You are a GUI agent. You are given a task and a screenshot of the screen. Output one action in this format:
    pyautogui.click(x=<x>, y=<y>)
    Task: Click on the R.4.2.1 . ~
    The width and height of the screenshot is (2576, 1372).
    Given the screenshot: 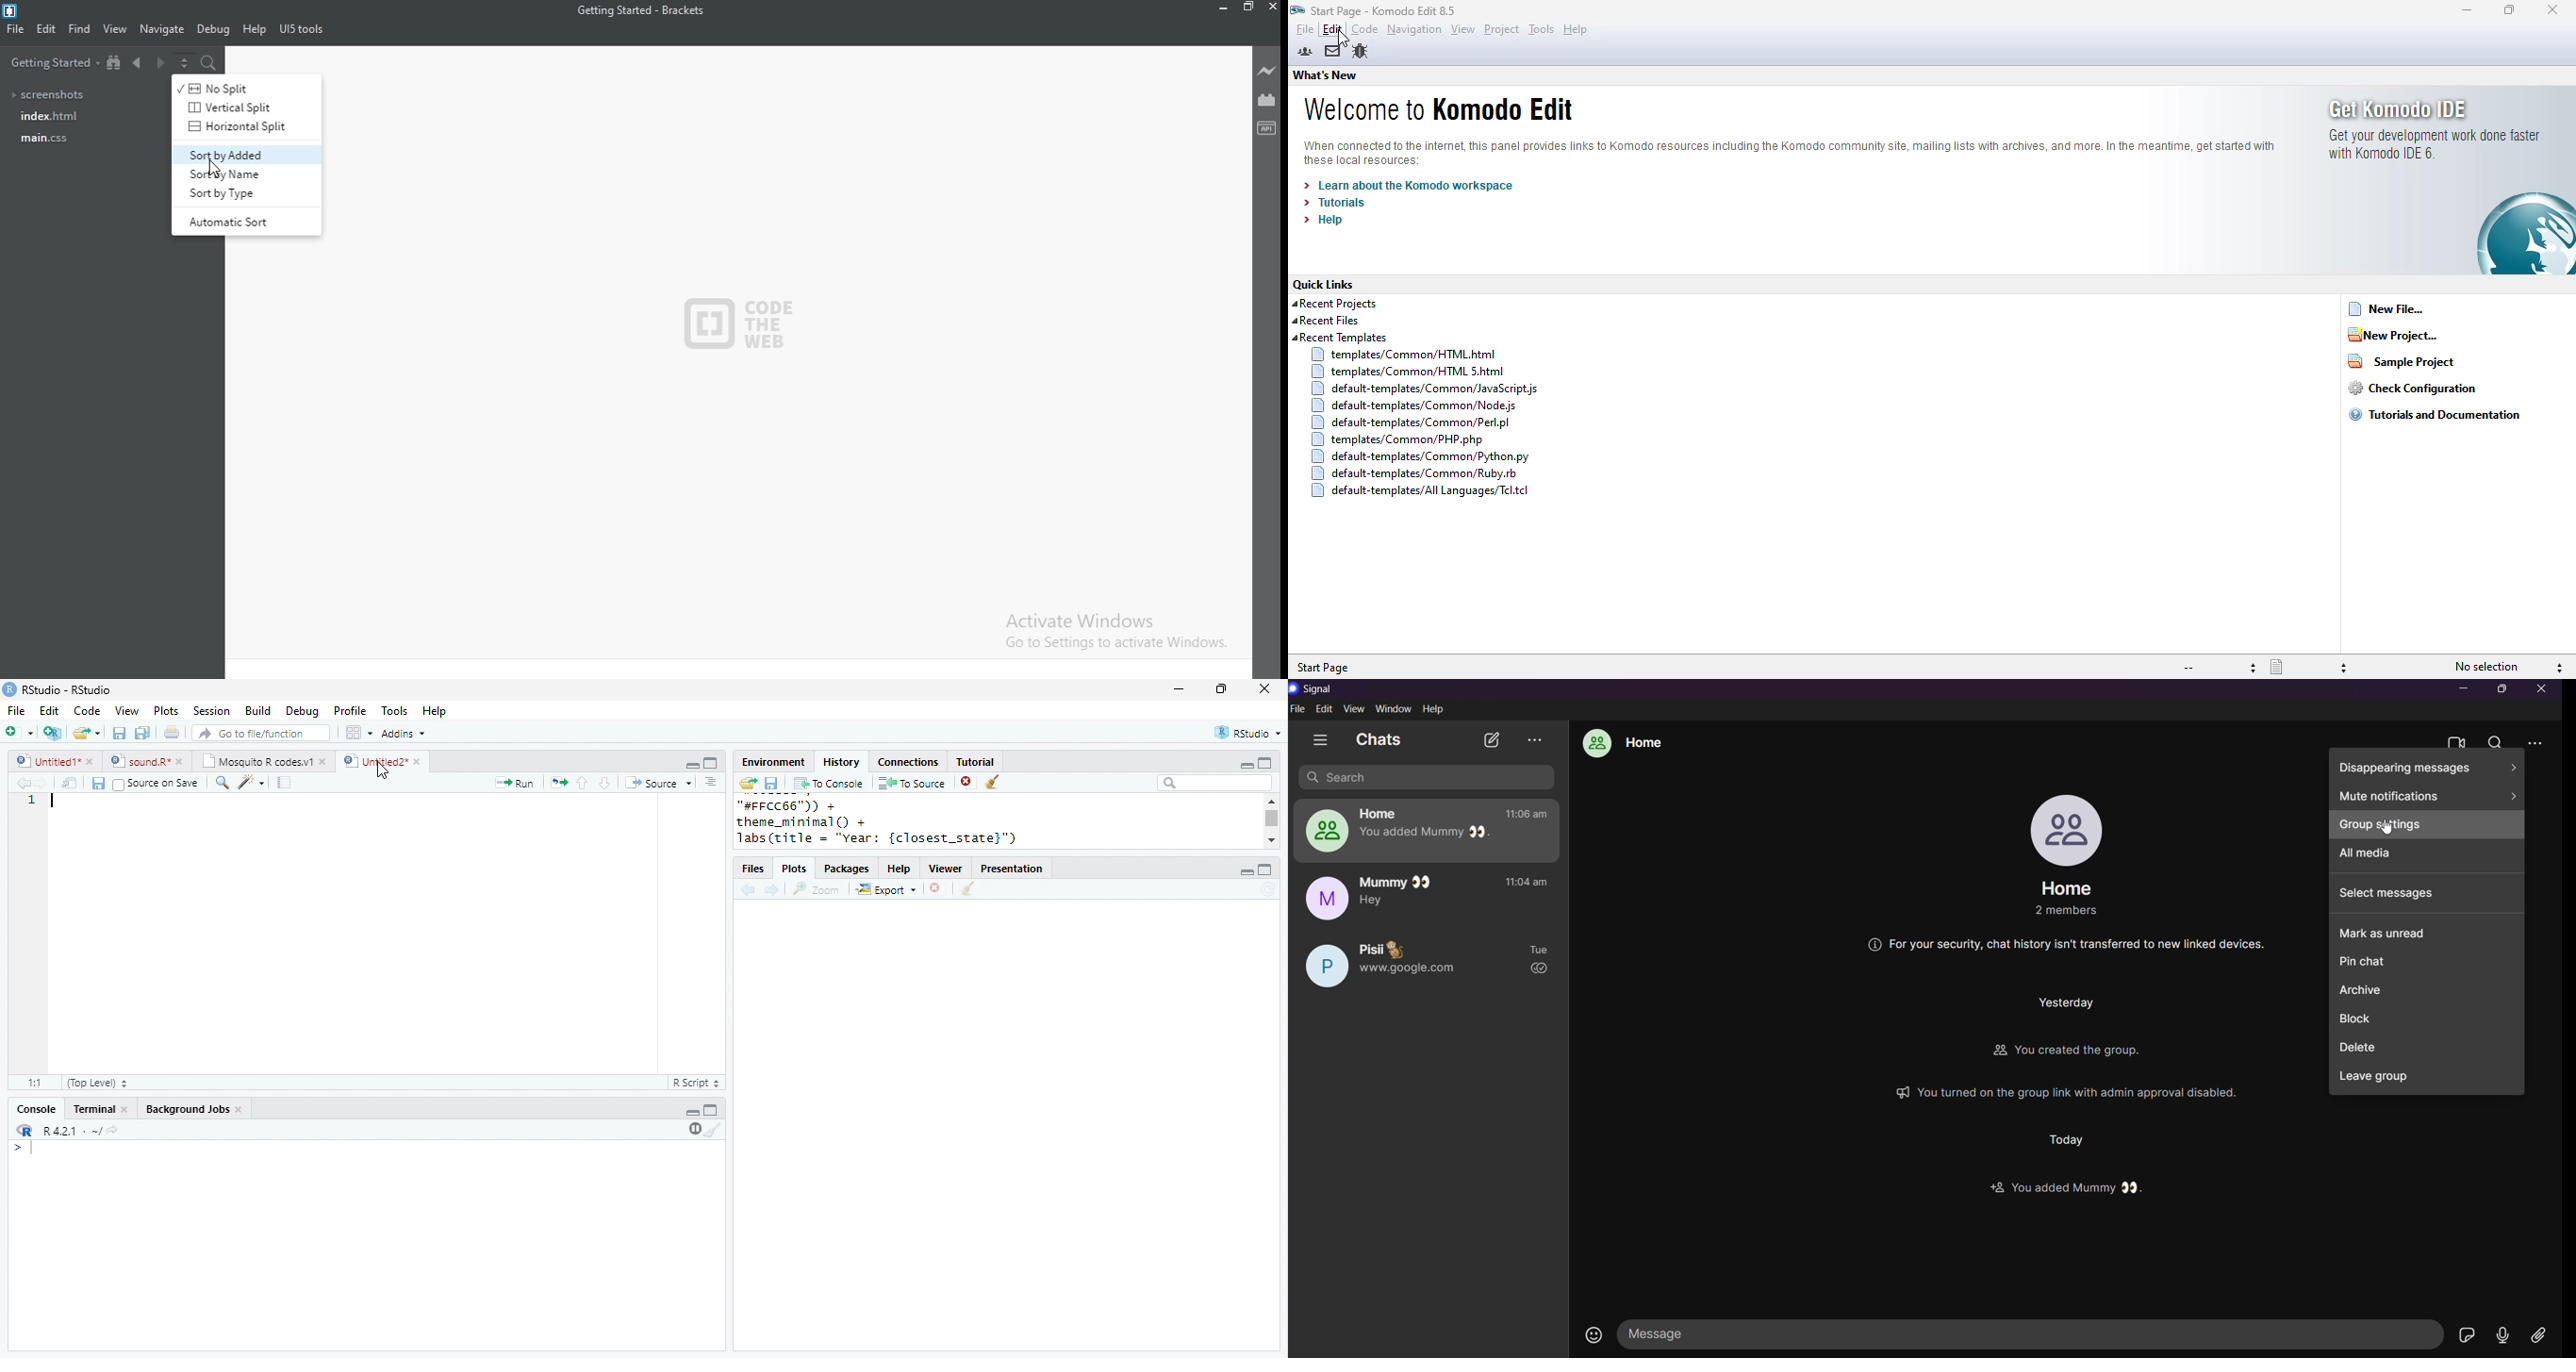 What is the action you would take?
    pyautogui.click(x=71, y=1130)
    